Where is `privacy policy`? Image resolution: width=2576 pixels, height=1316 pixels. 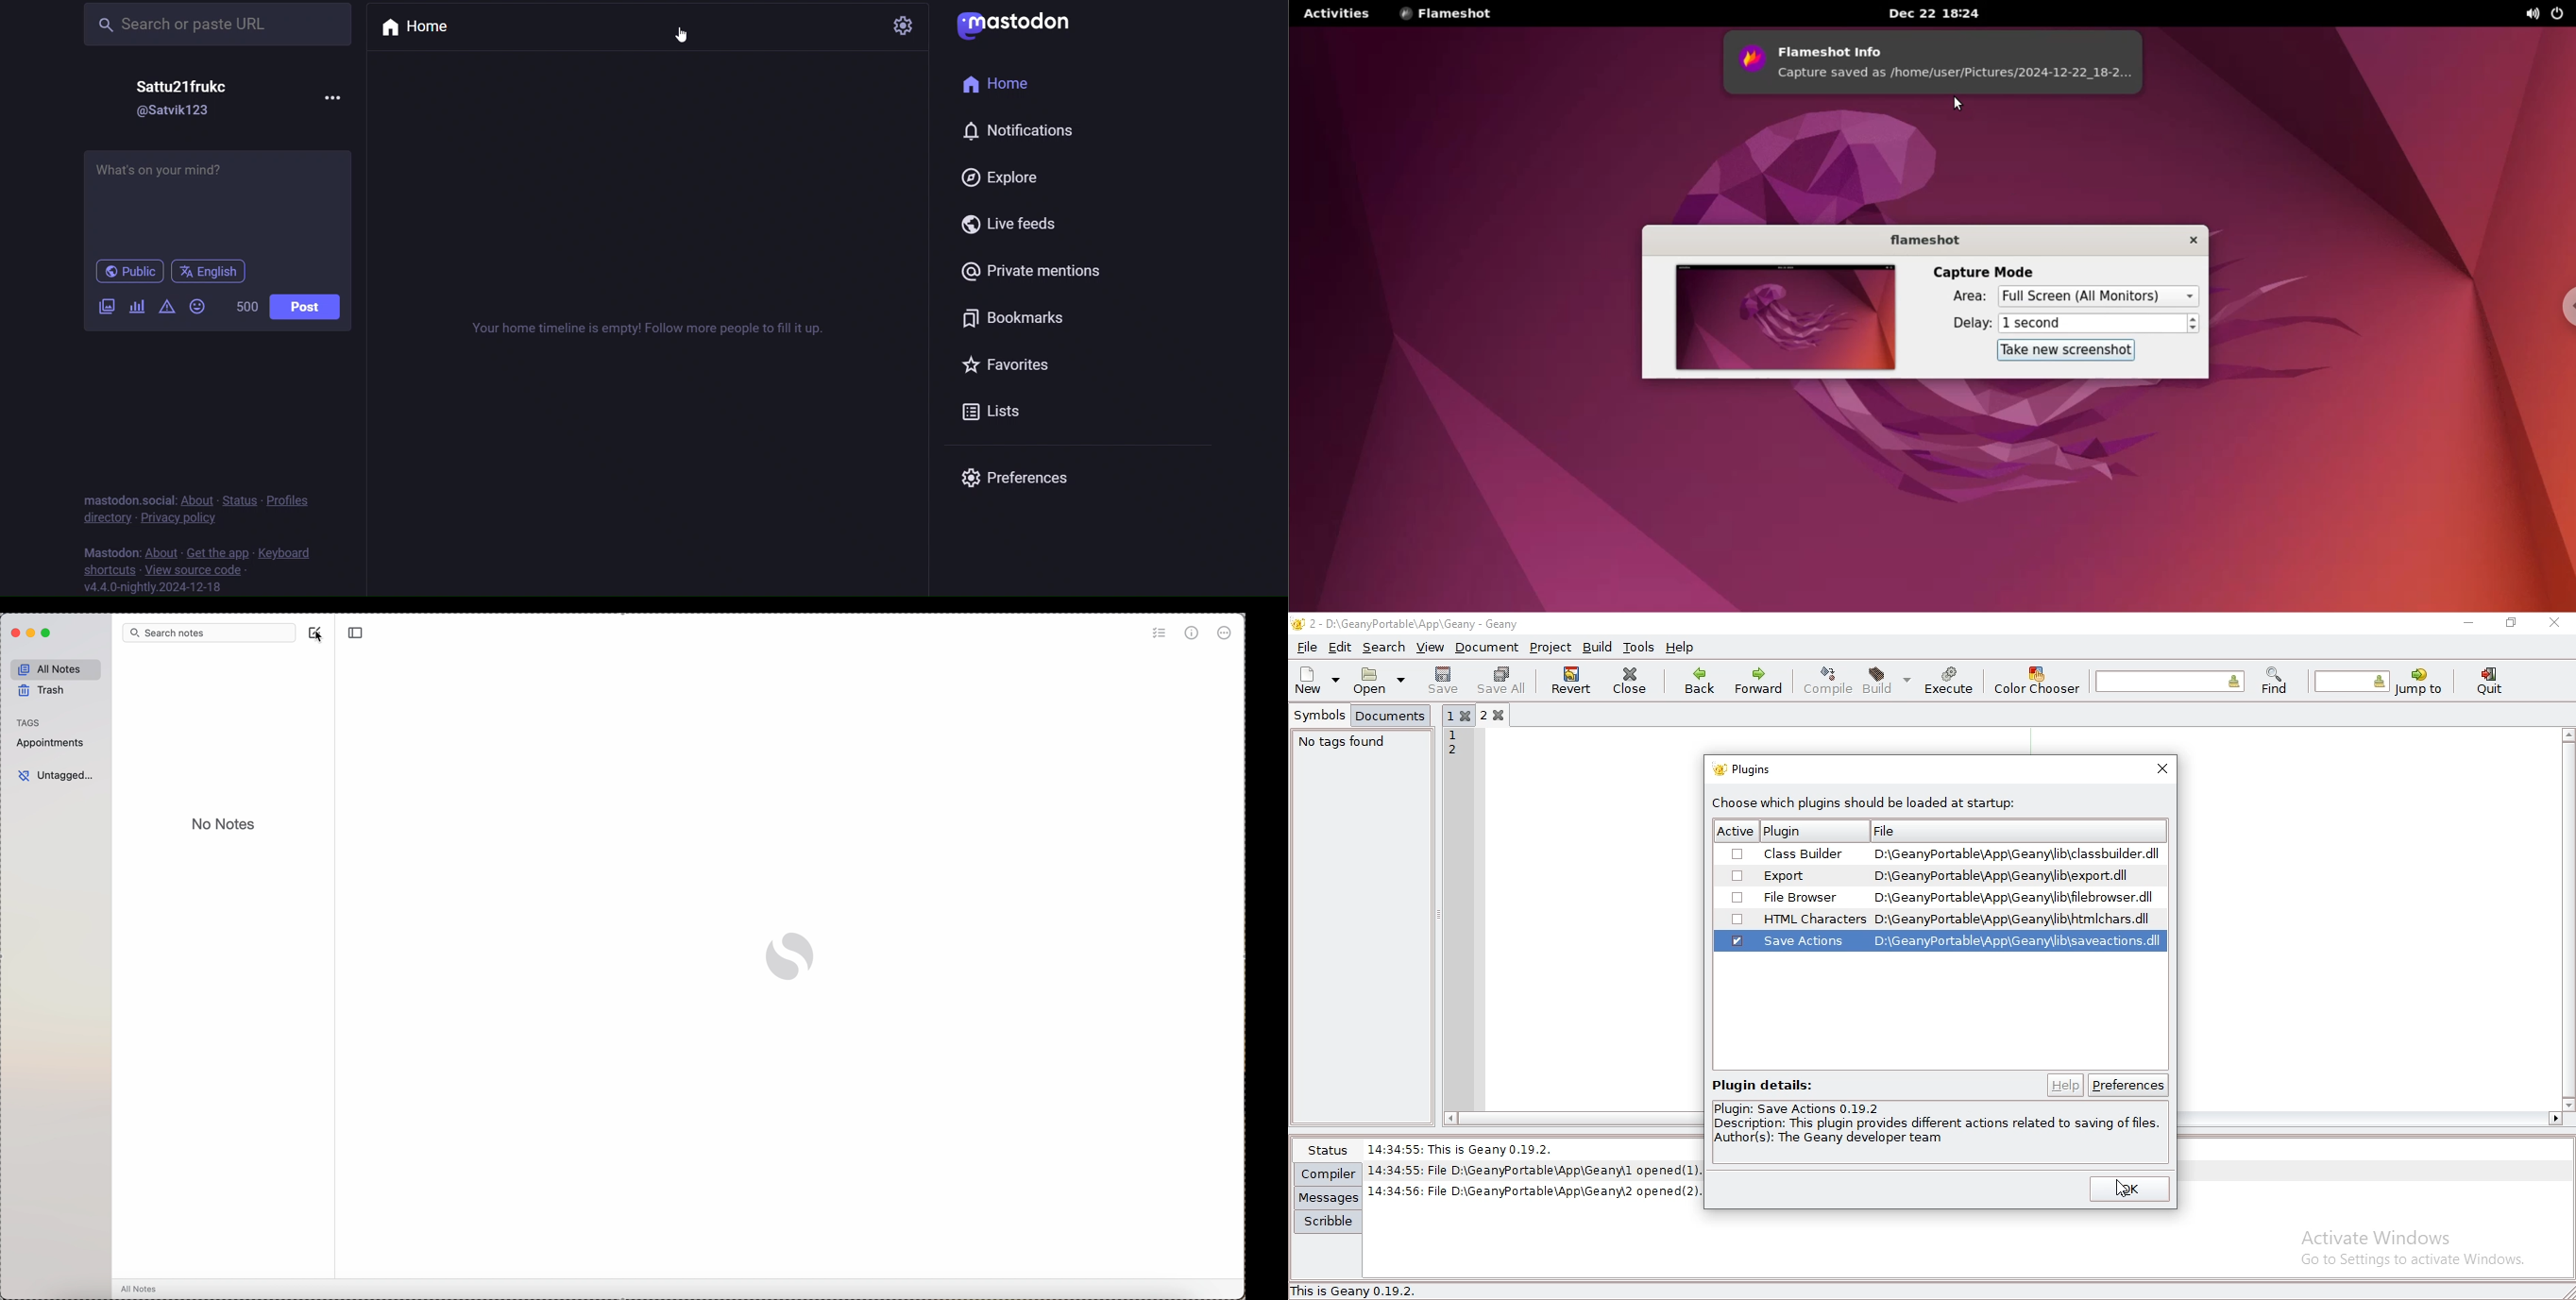 privacy policy is located at coordinates (178, 520).